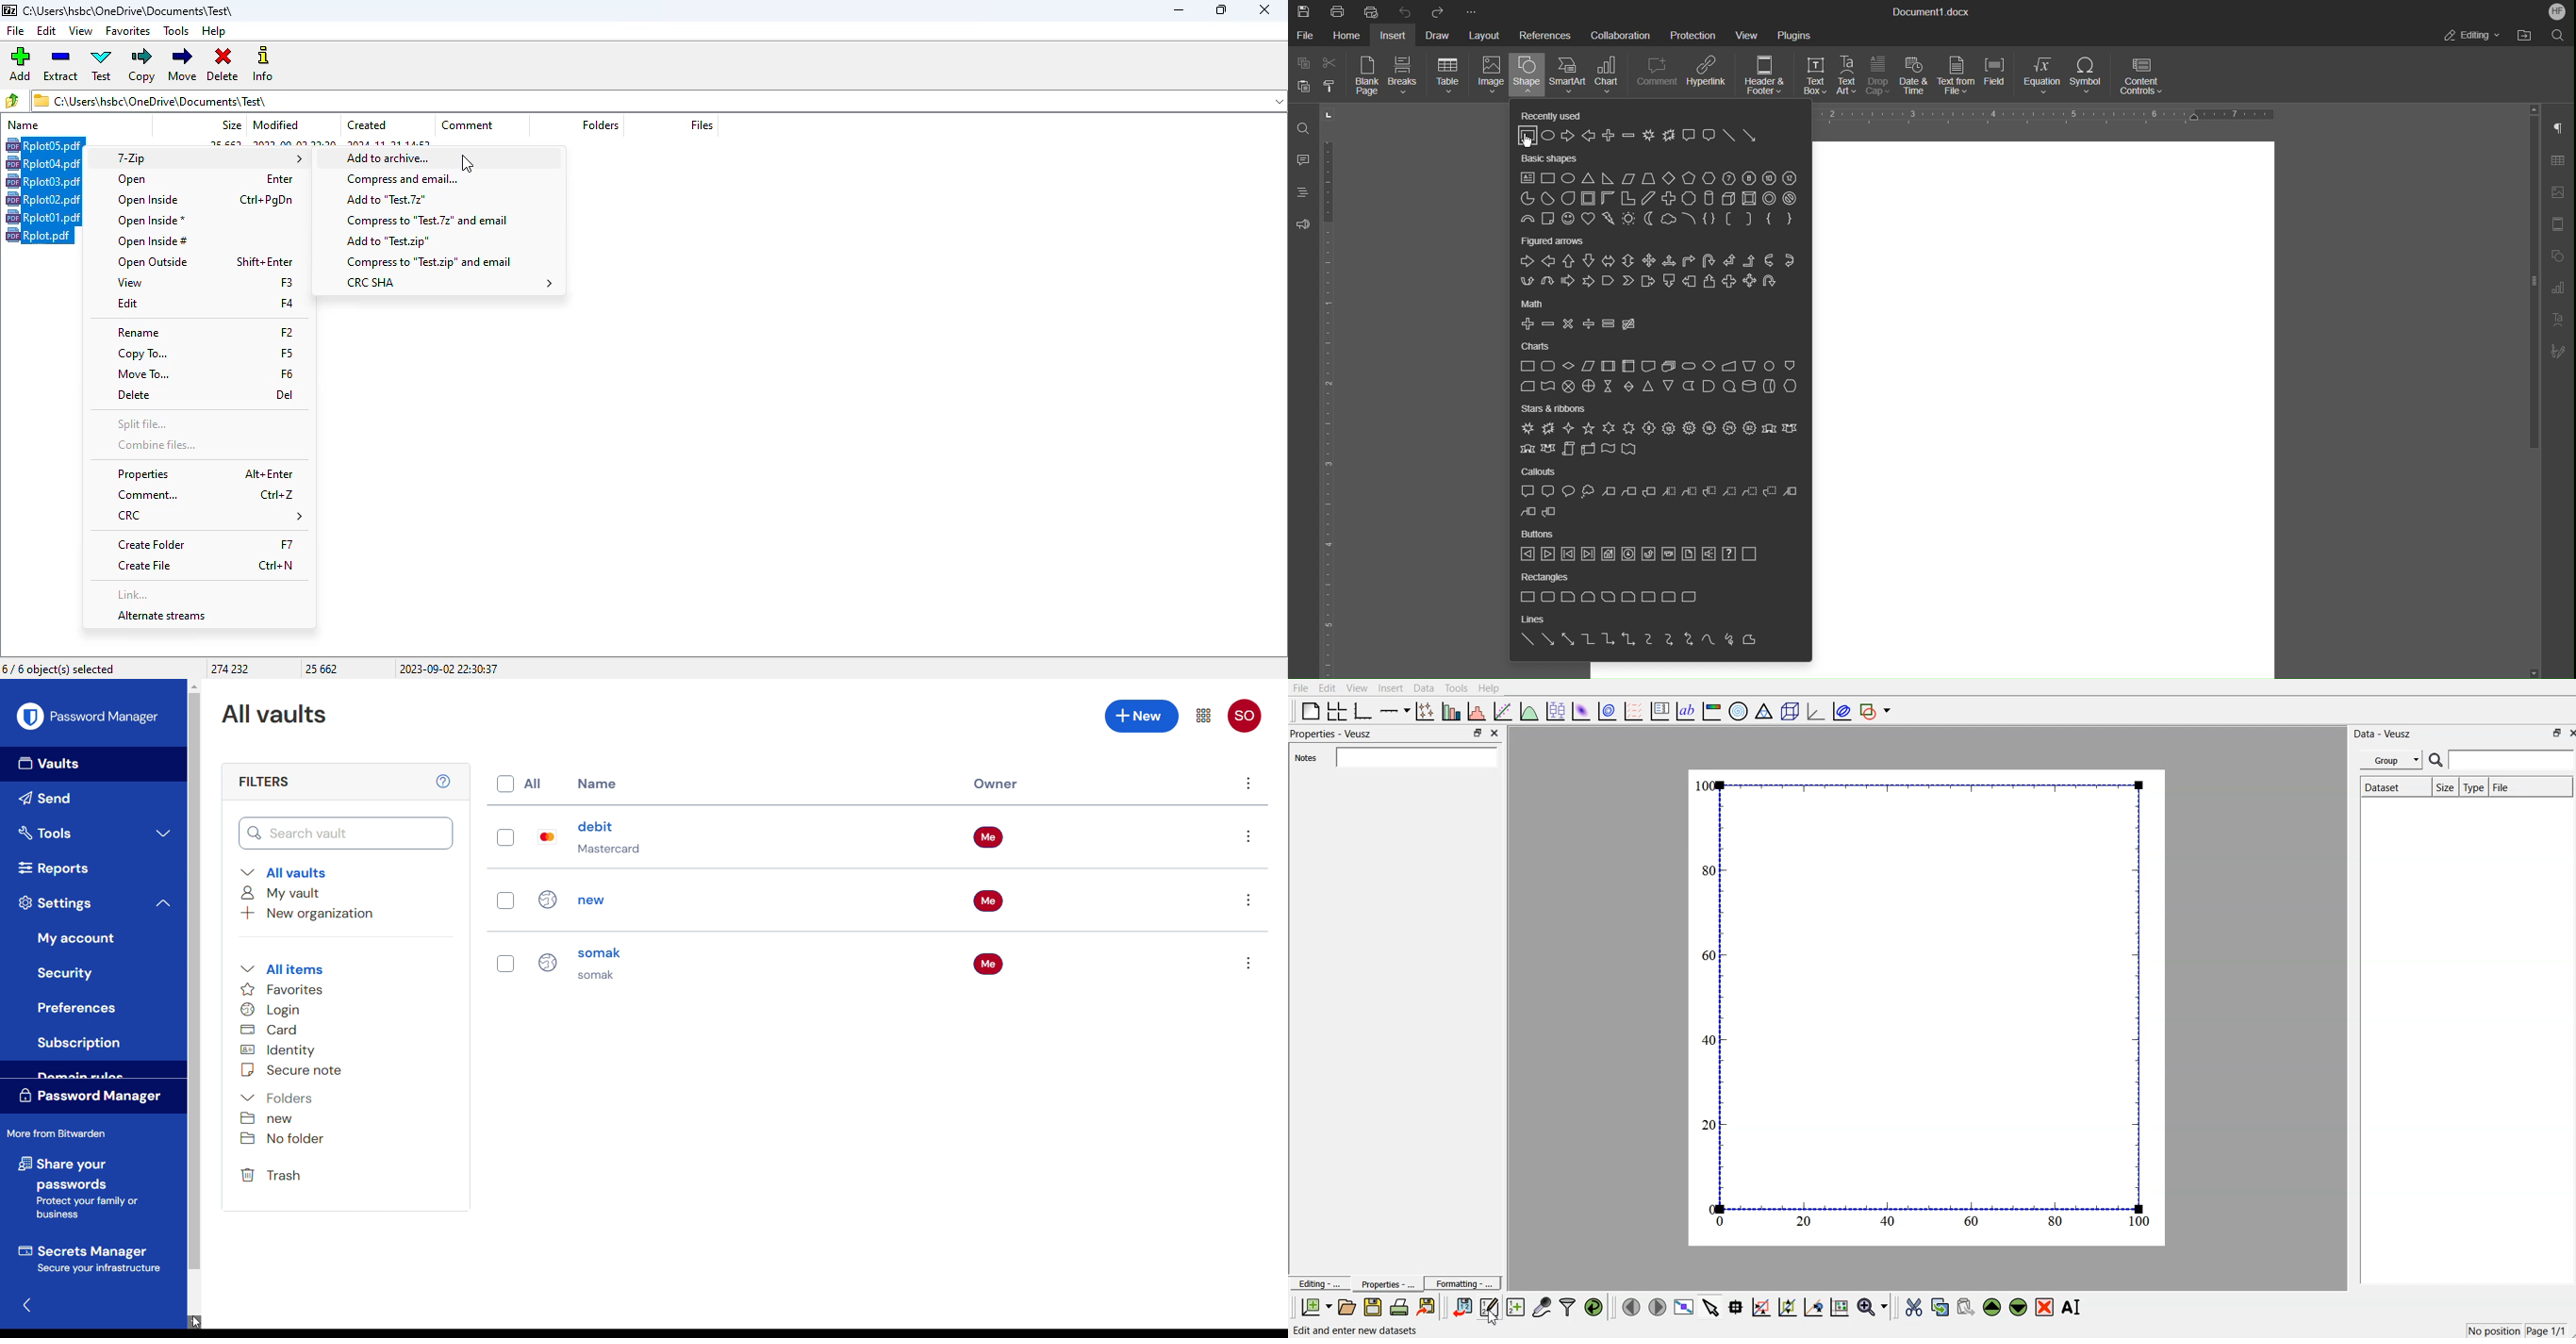 Image resolution: width=2576 pixels, height=1344 pixels. Describe the element at coordinates (1305, 195) in the screenshot. I see `Headings` at that location.